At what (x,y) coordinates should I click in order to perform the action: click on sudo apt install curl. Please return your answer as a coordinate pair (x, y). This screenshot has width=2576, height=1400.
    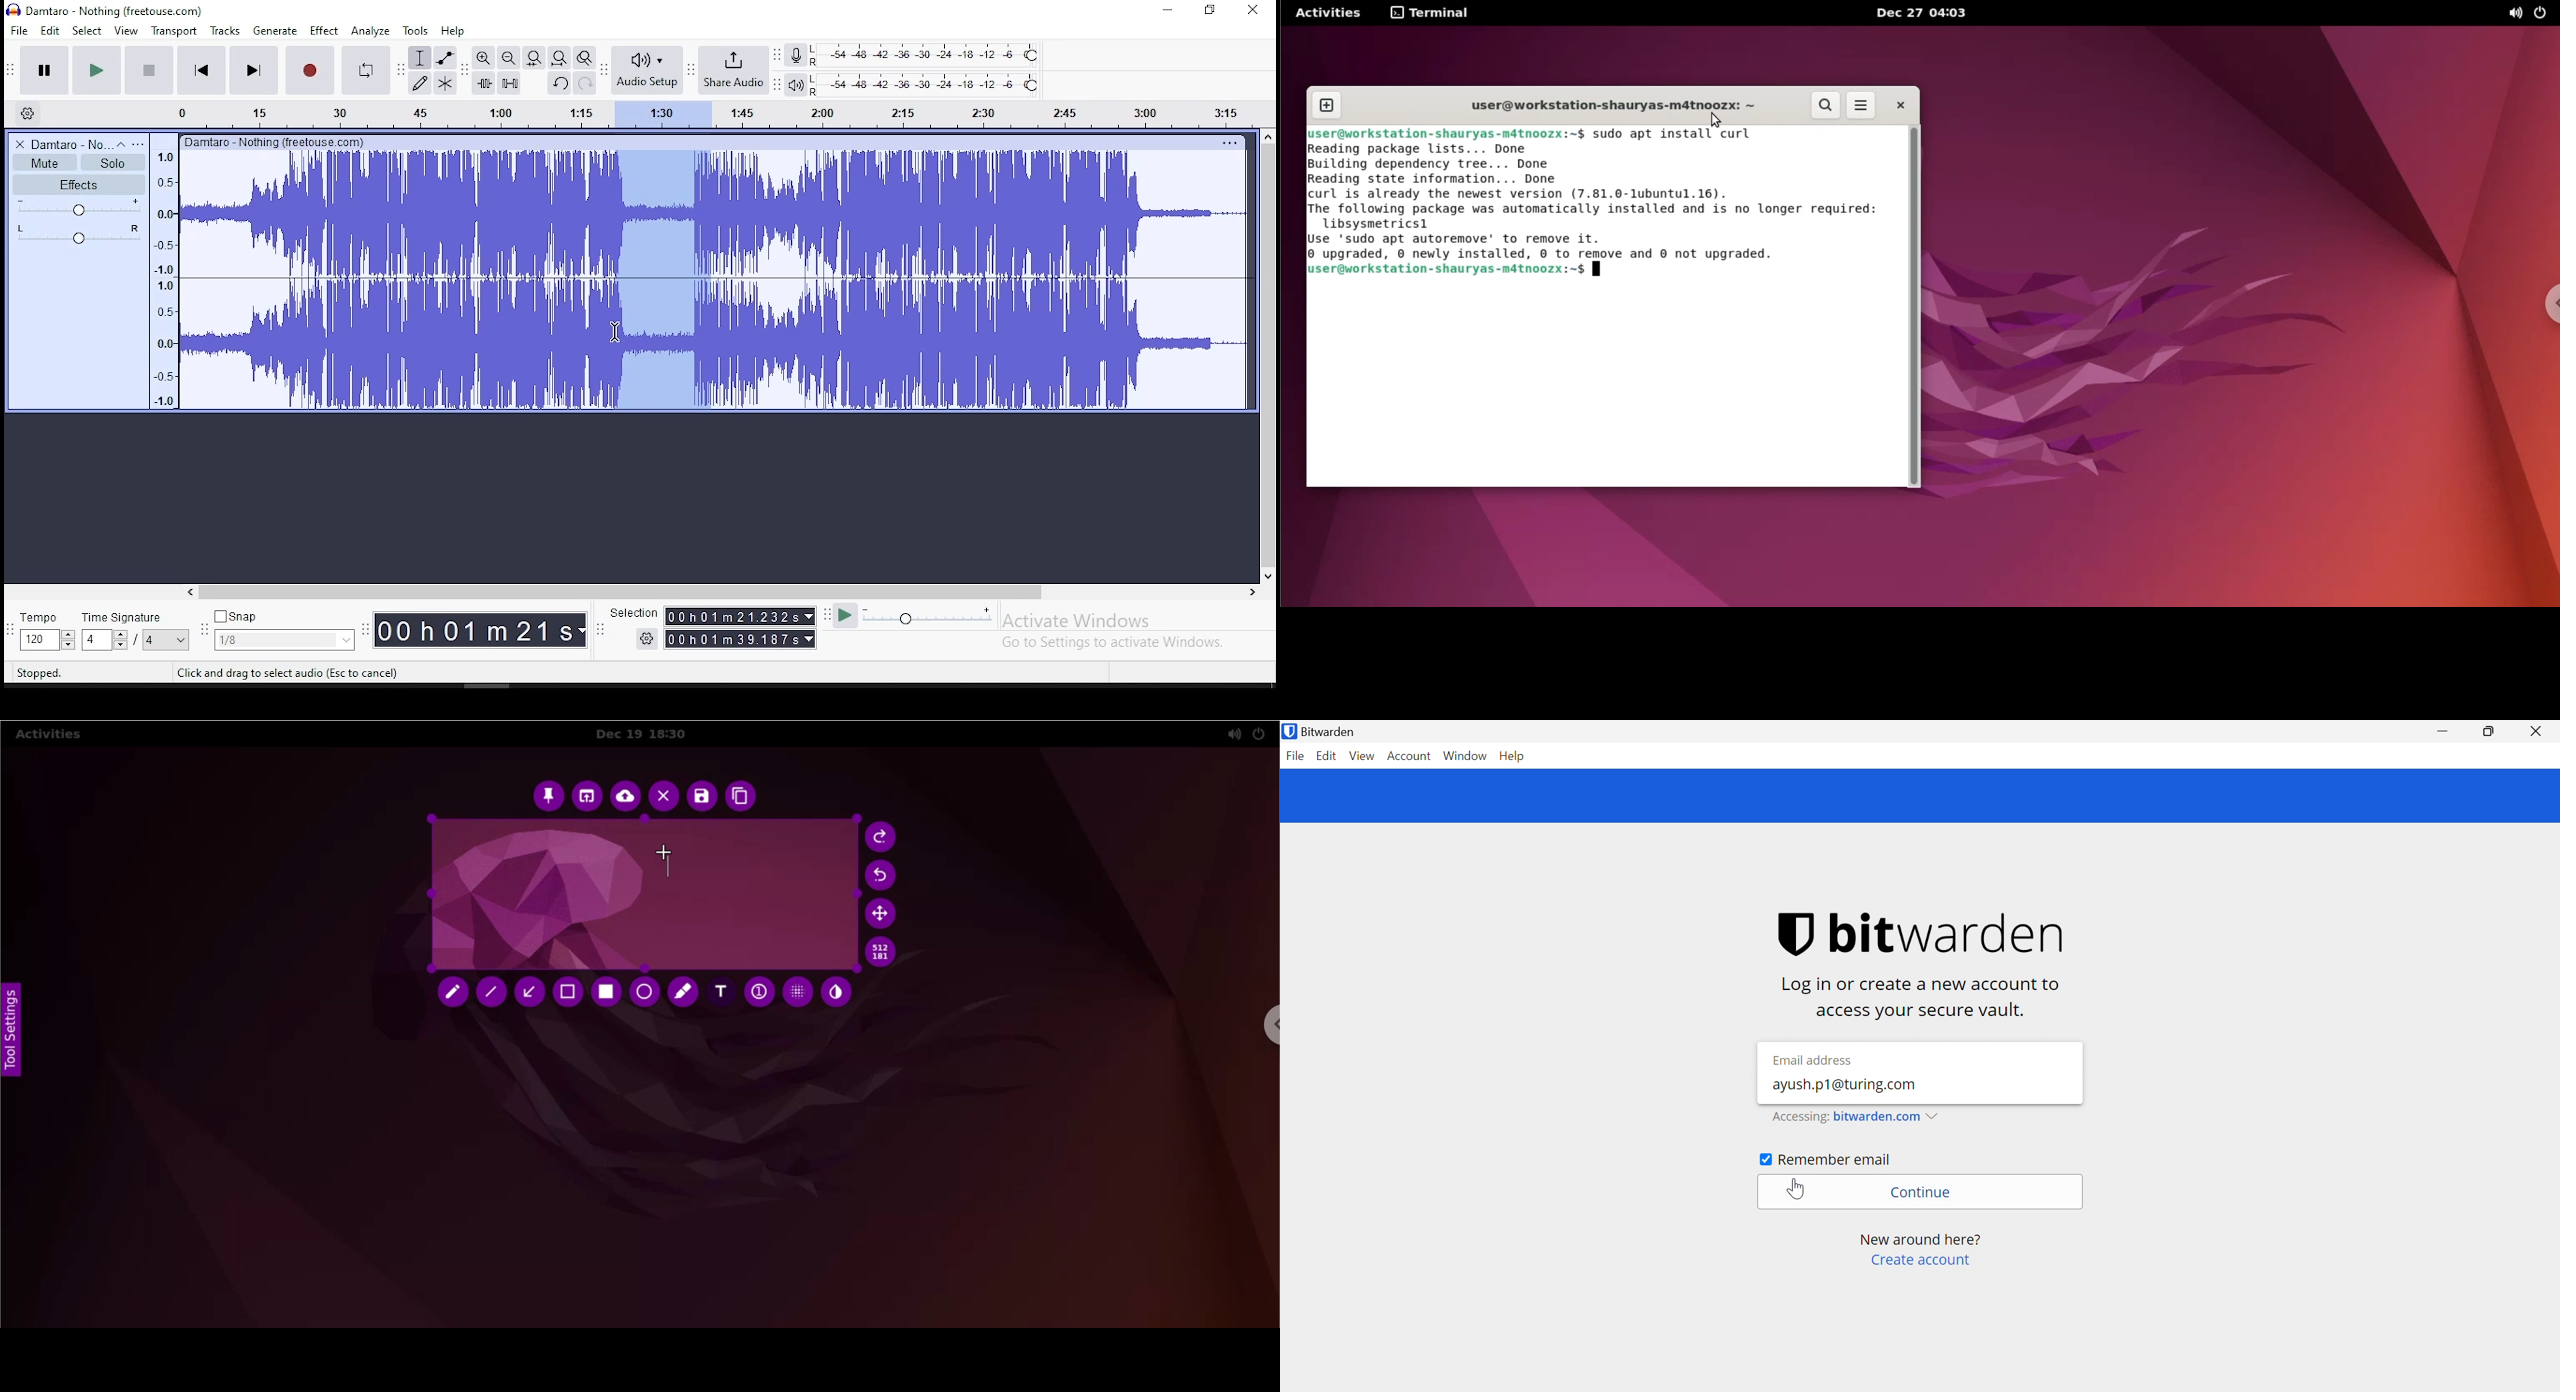
    Looking at the image, I should click on (1680, 134).